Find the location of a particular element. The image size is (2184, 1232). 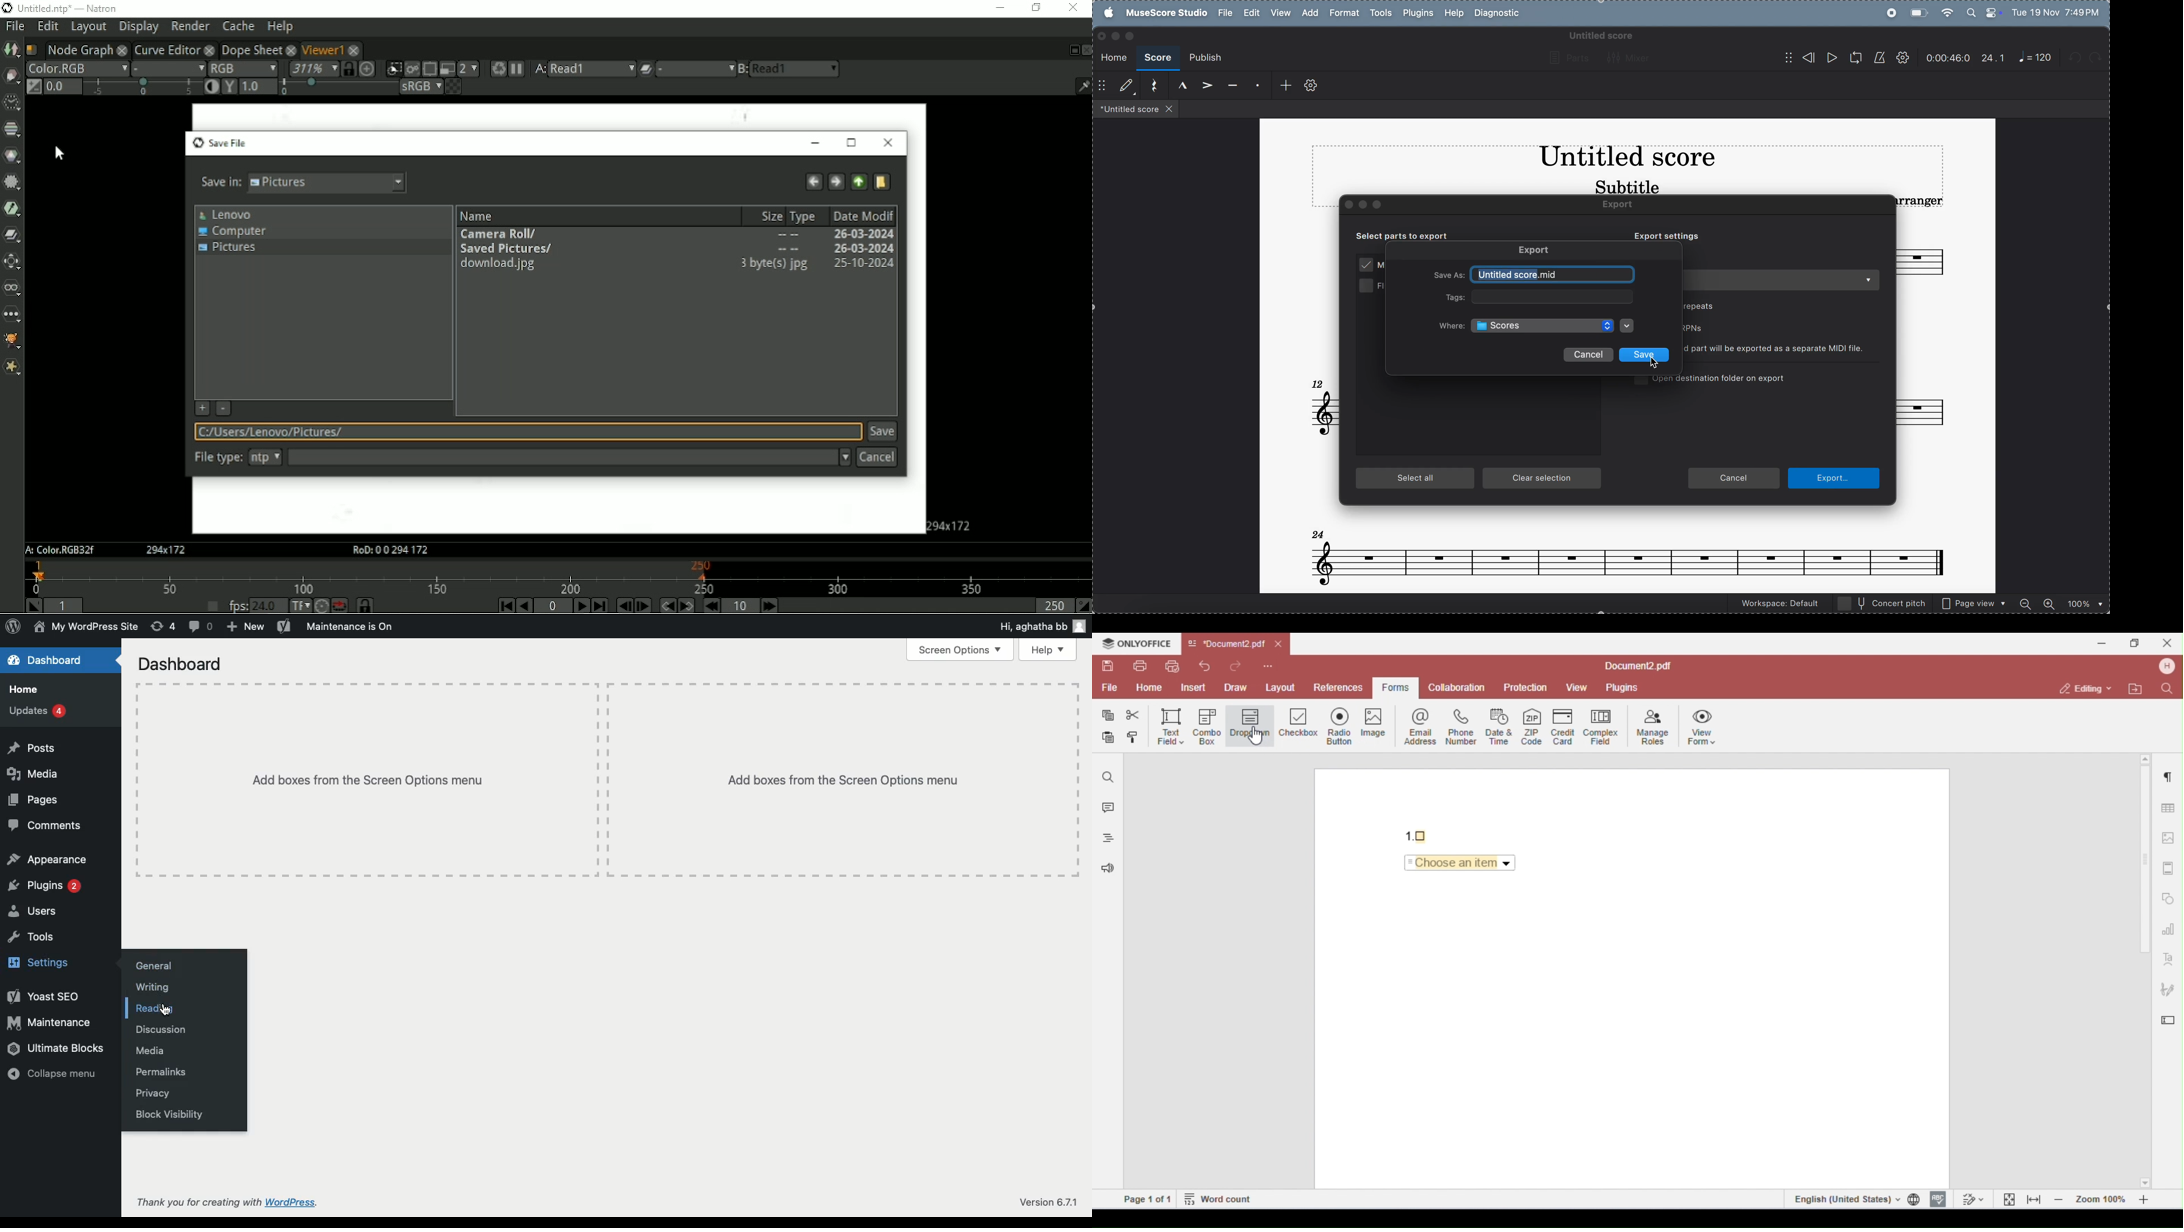

files is located at coordinates (1136, 108).